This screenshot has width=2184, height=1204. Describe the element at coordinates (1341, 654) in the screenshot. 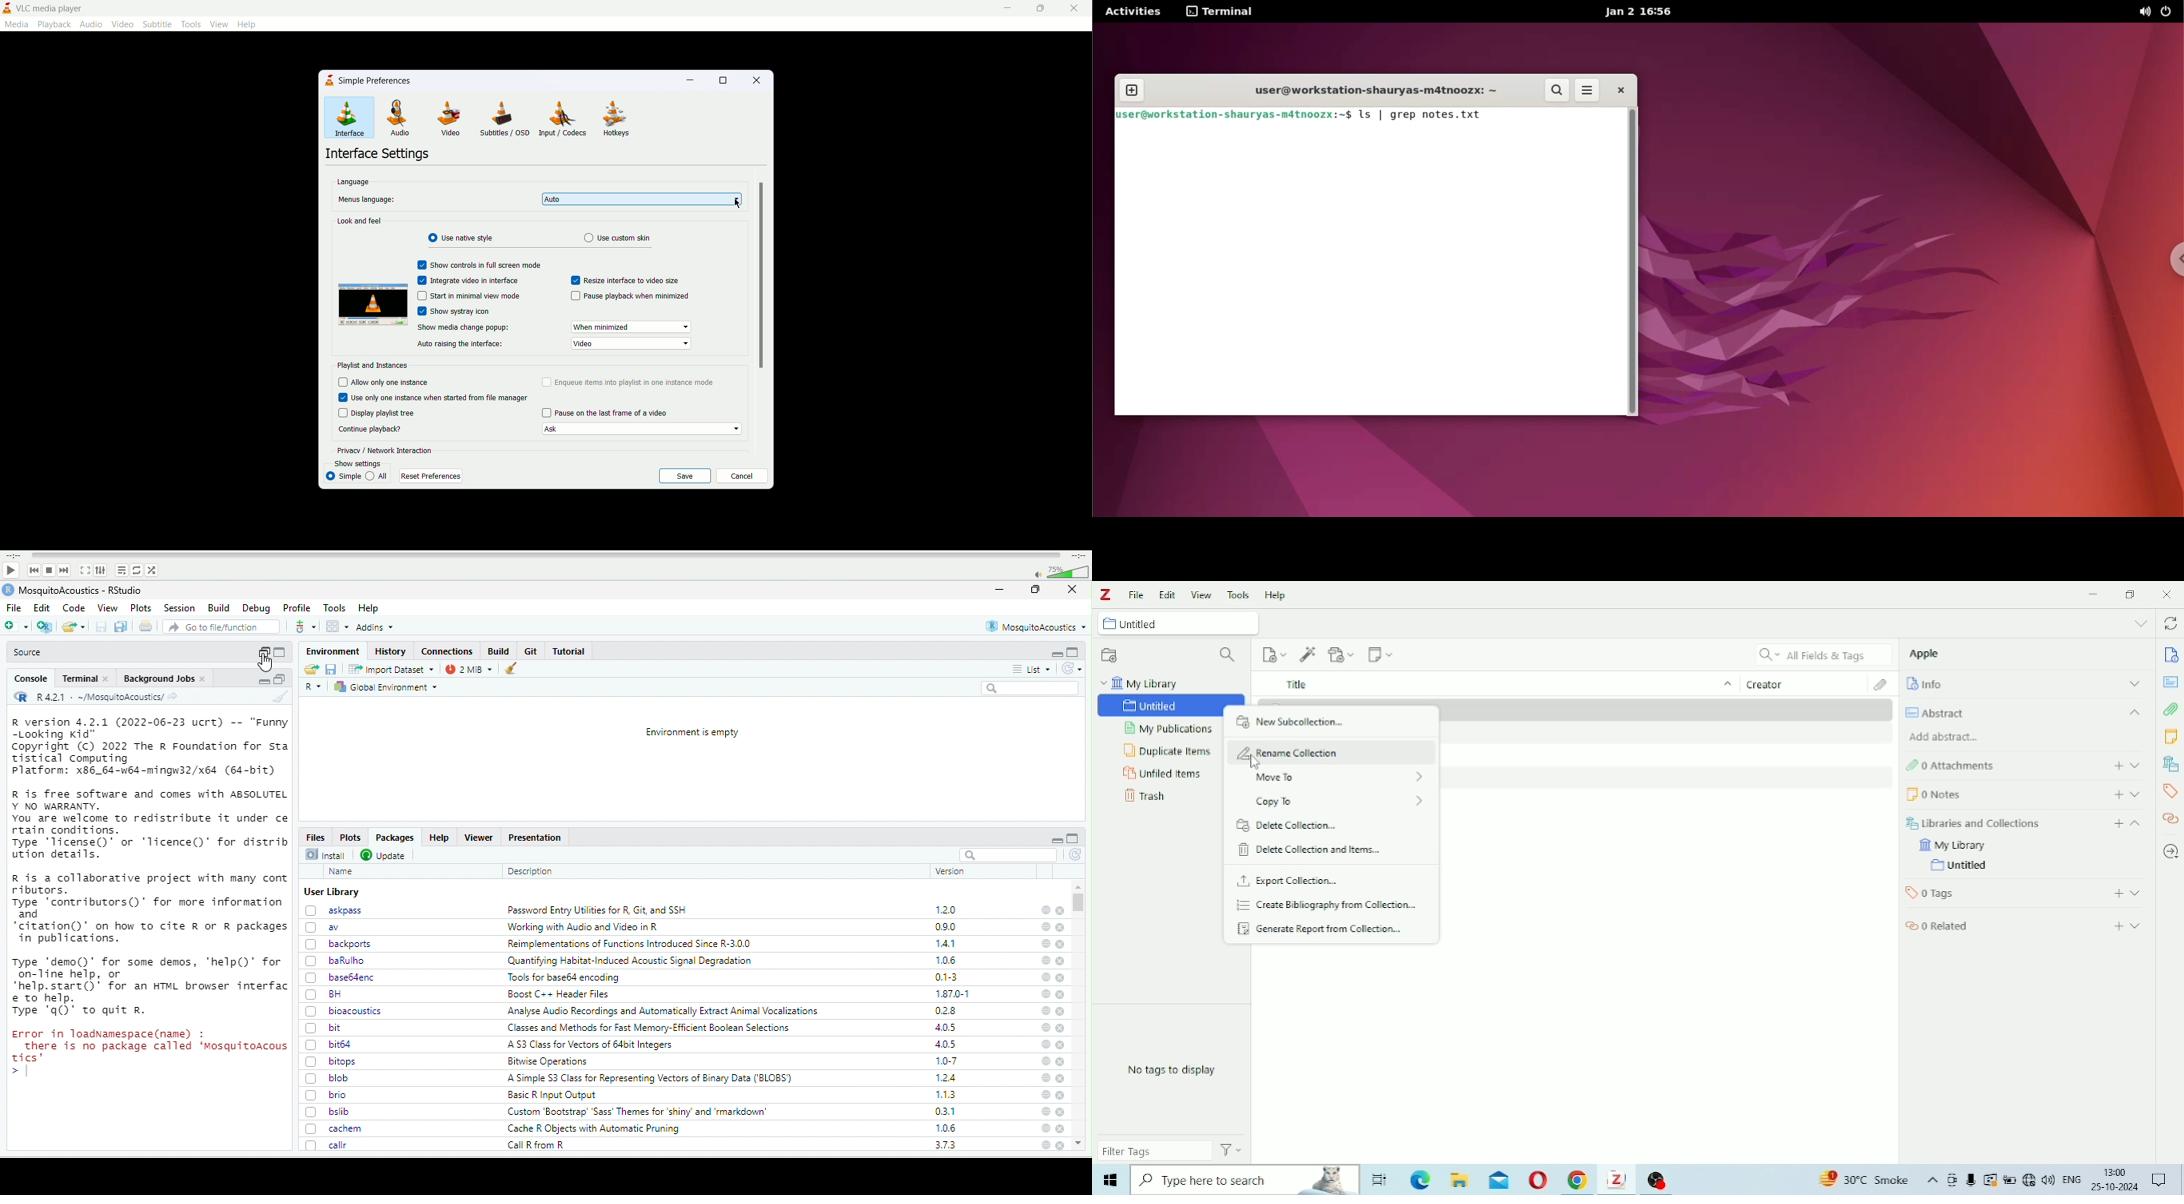

I see `Add Attachment` at that location.